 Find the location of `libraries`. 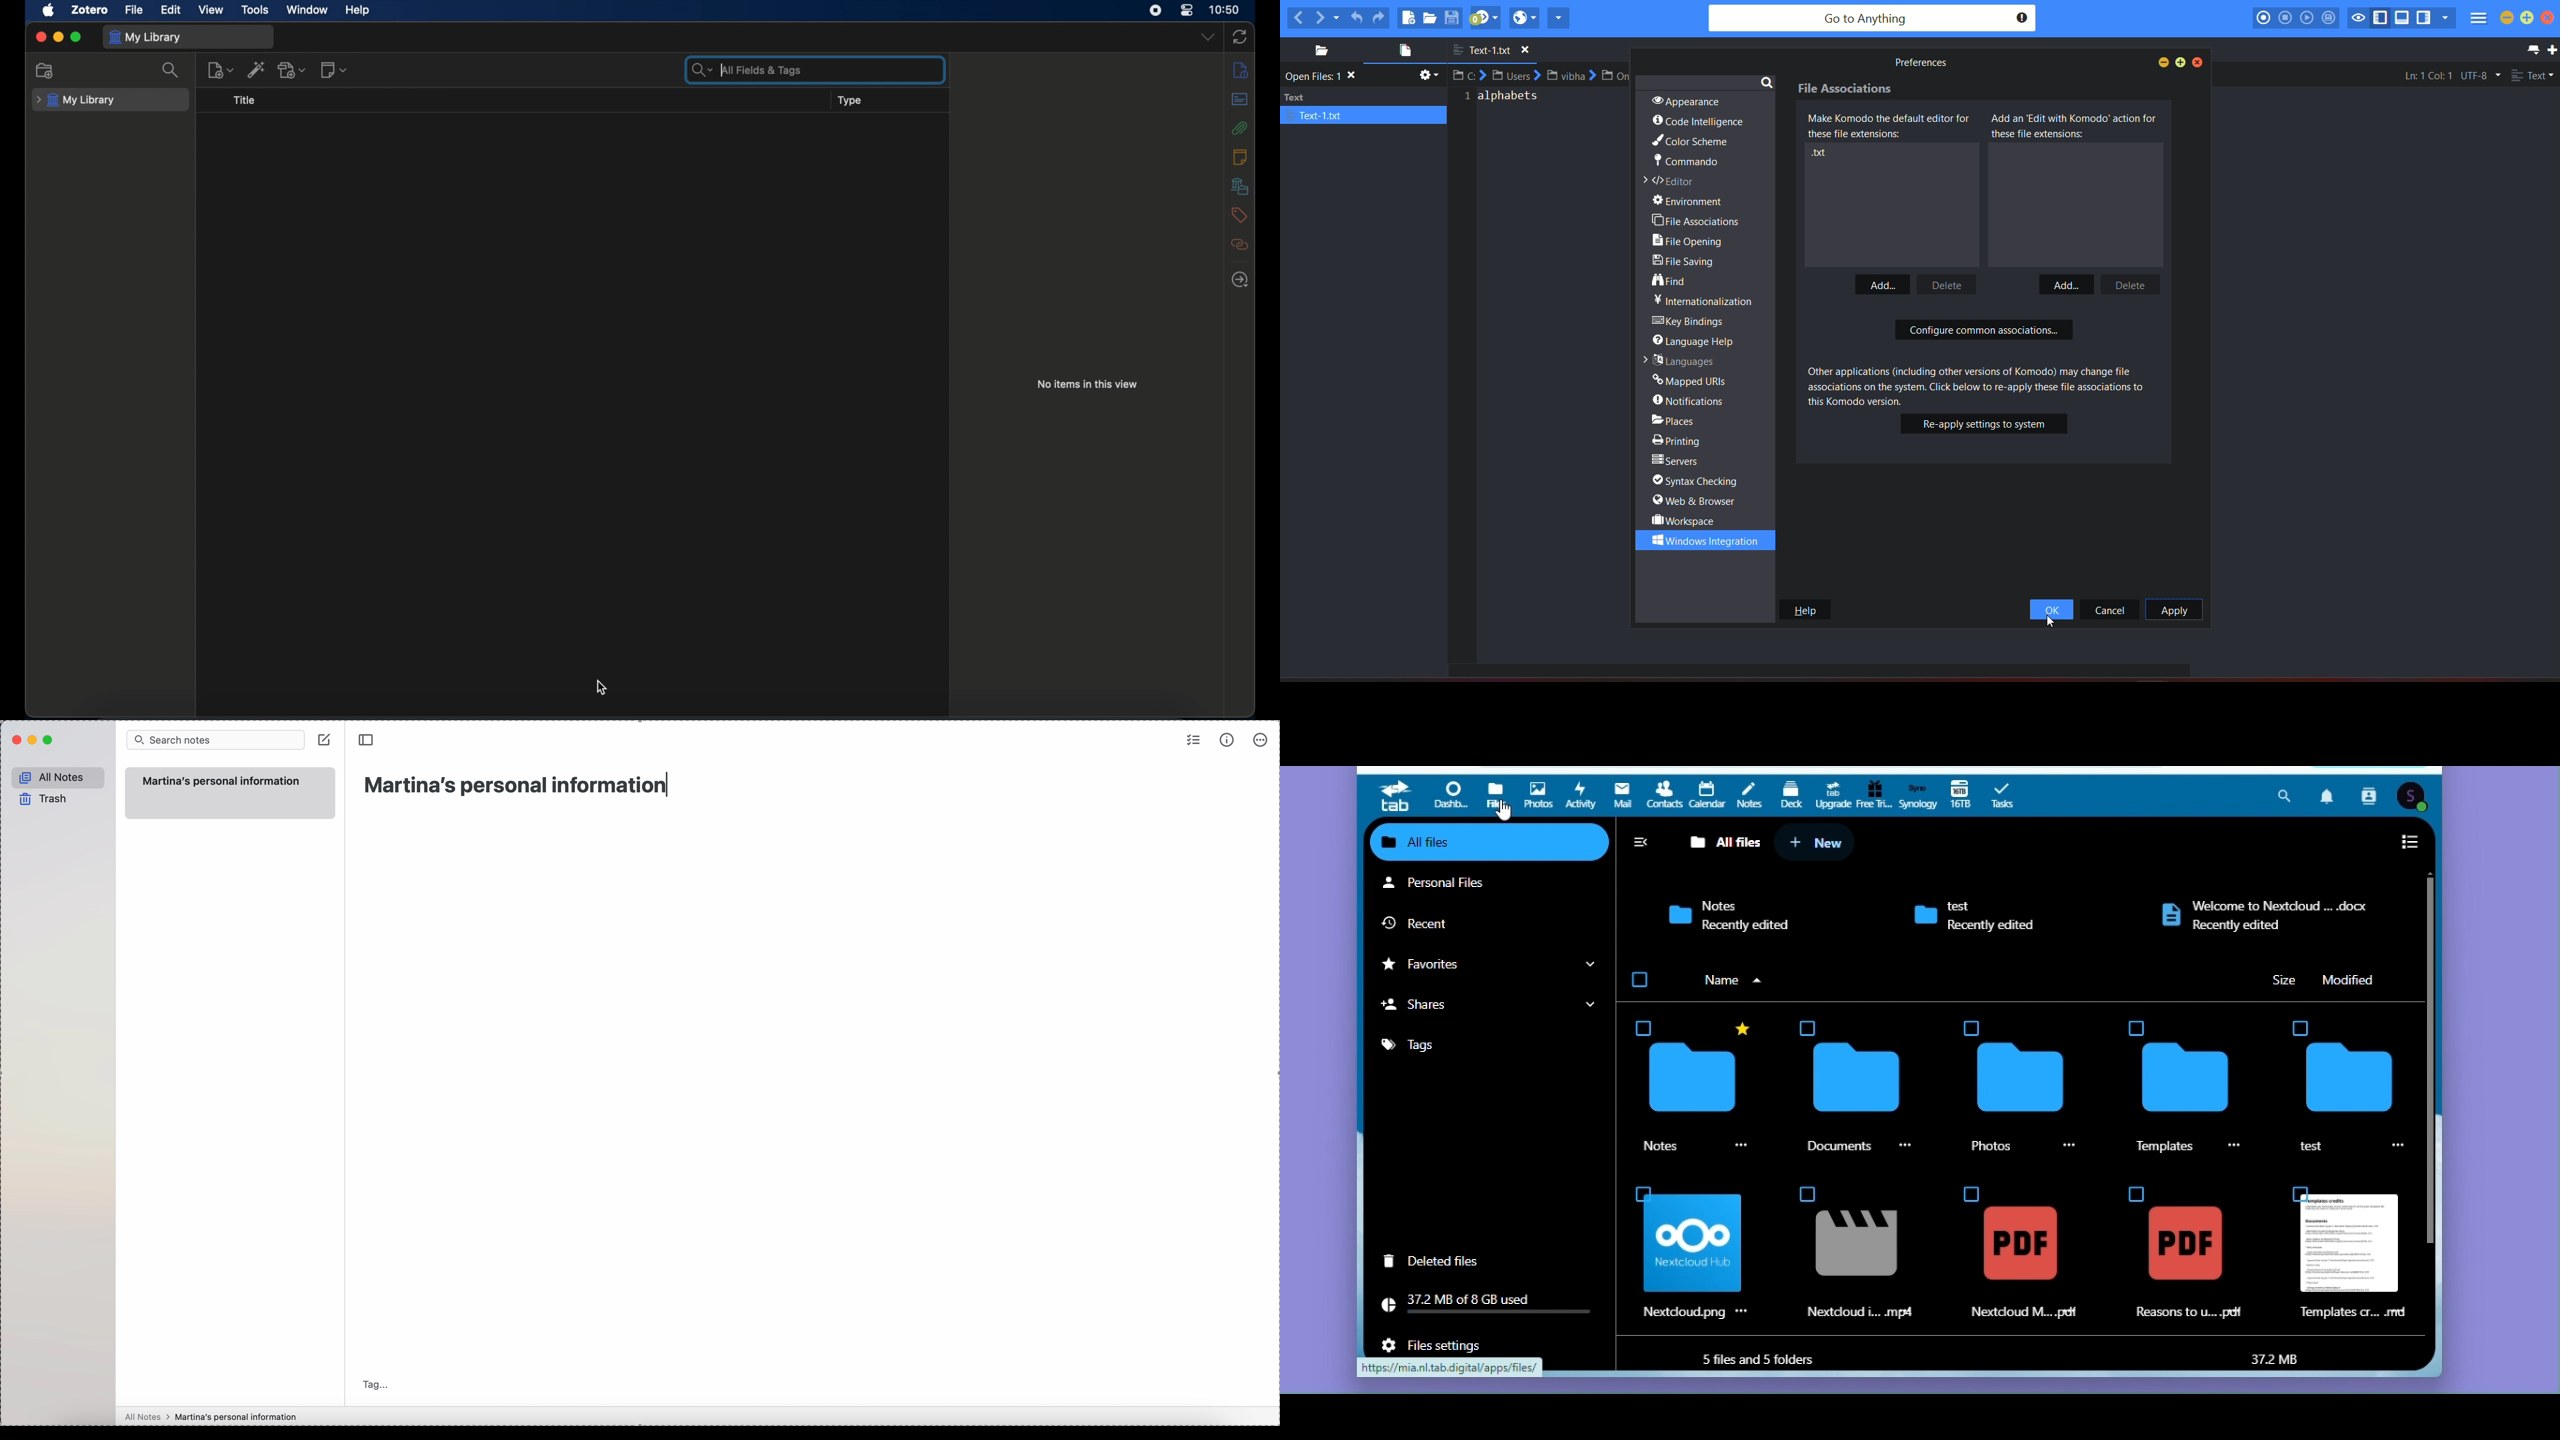

libraries is located at coordinates (1239, 186).